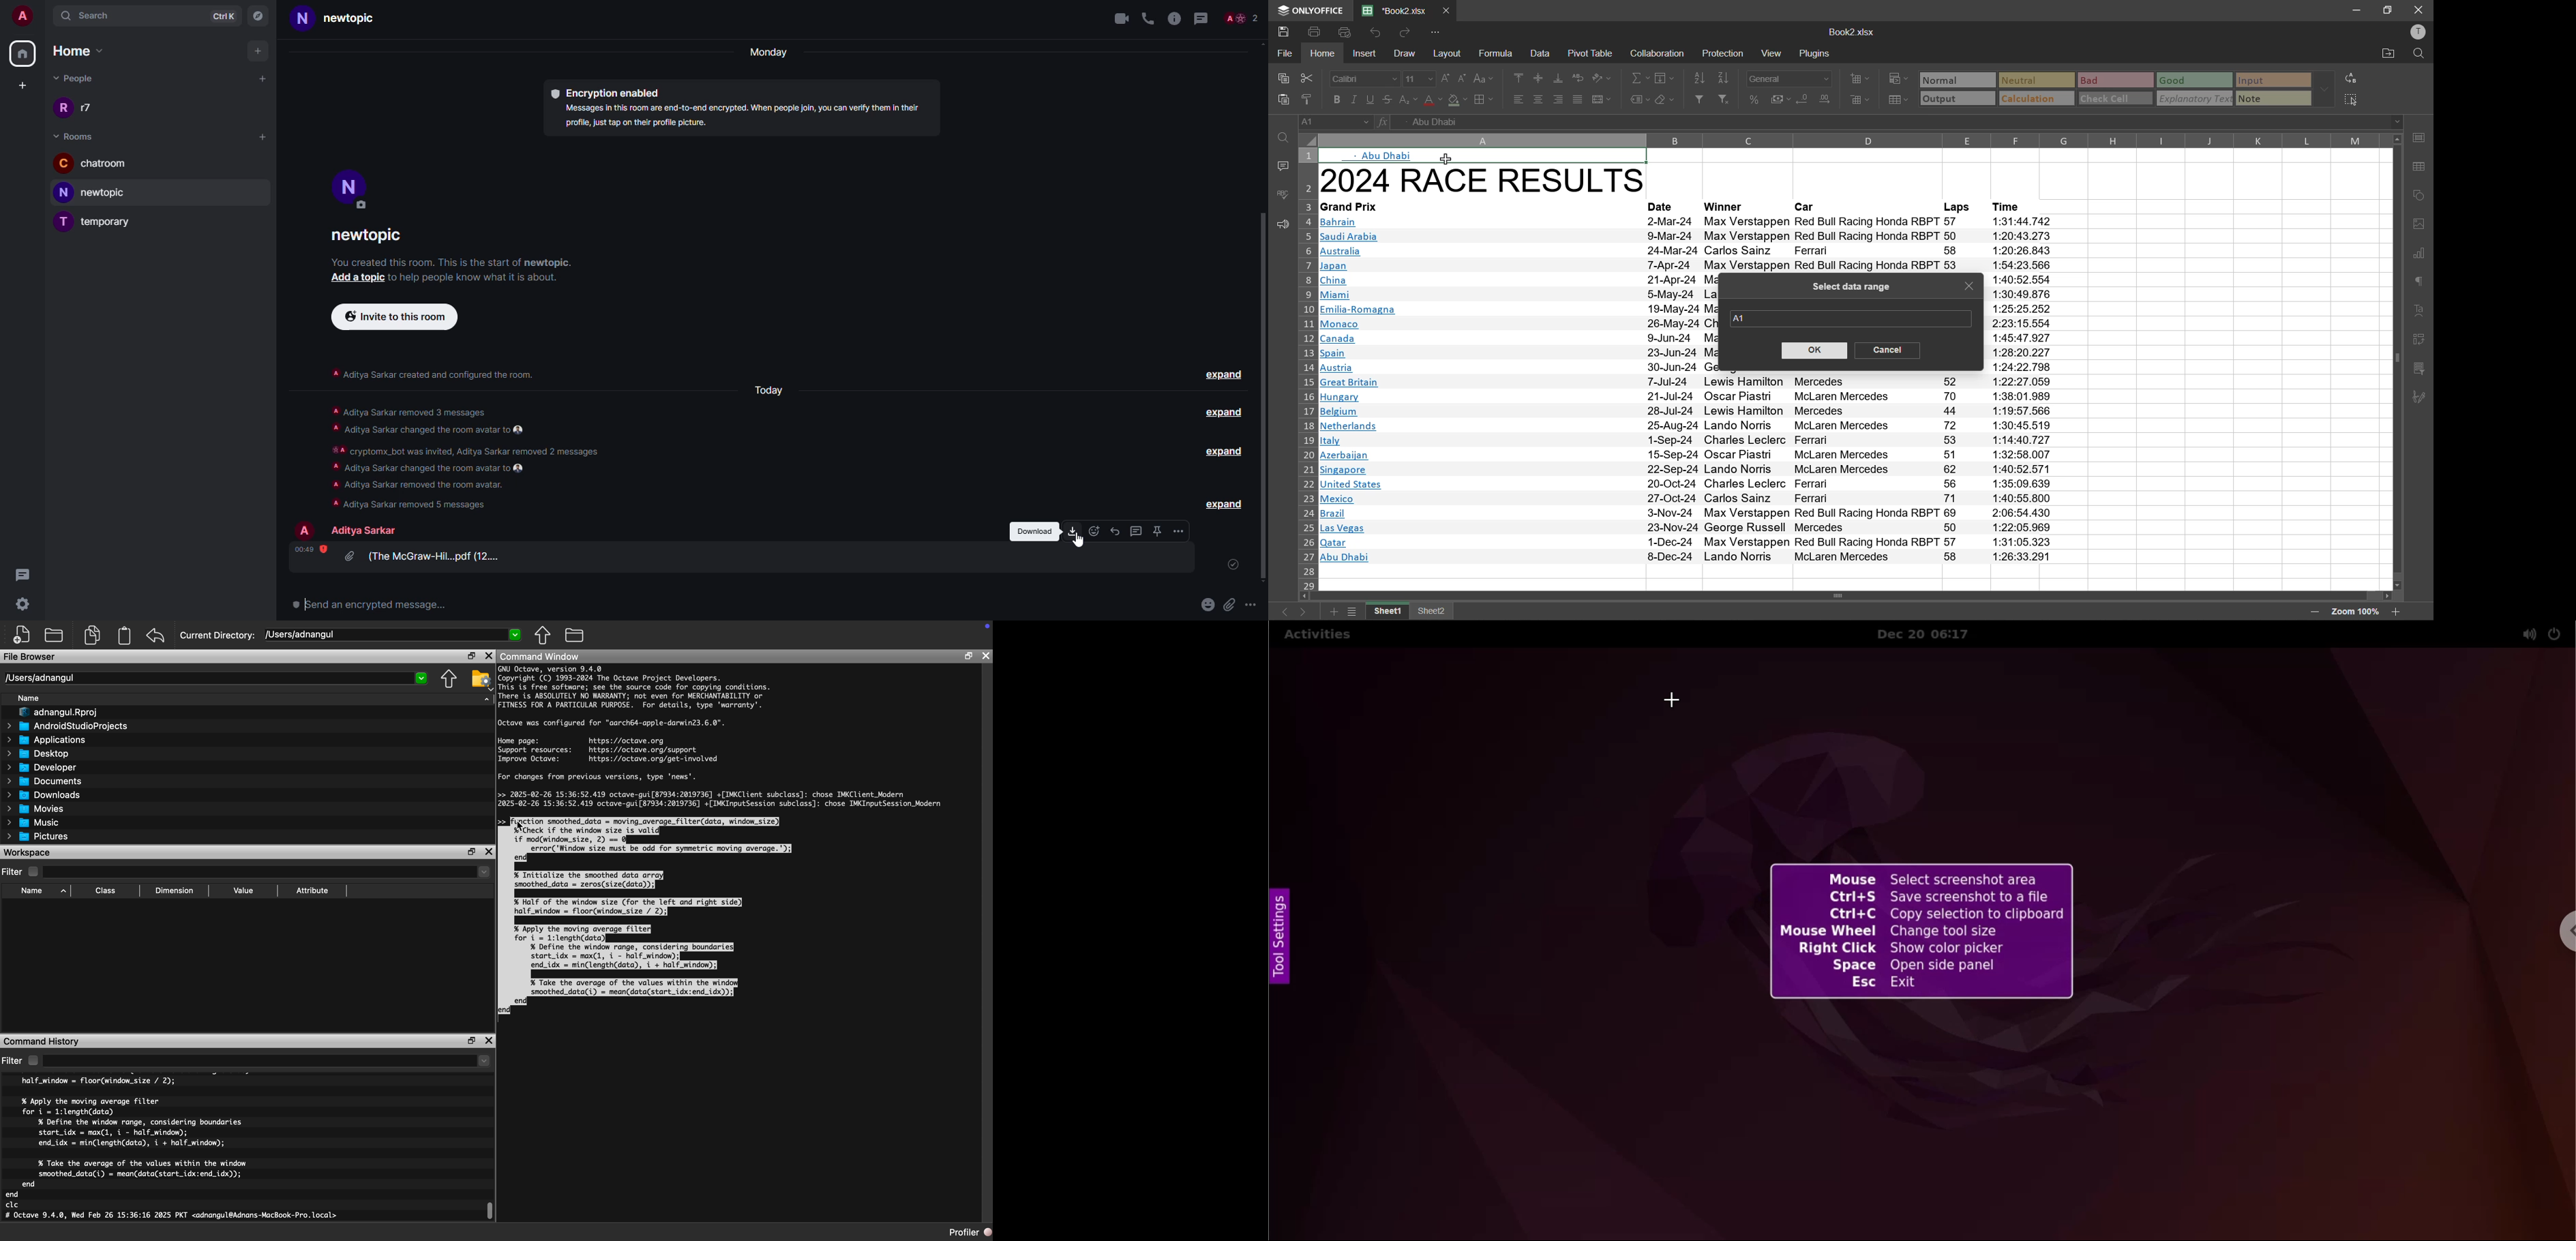 Image resolution: width=2576 pixels, height=1260 pixels. I want to click on delete cells, so click(1862, 100).